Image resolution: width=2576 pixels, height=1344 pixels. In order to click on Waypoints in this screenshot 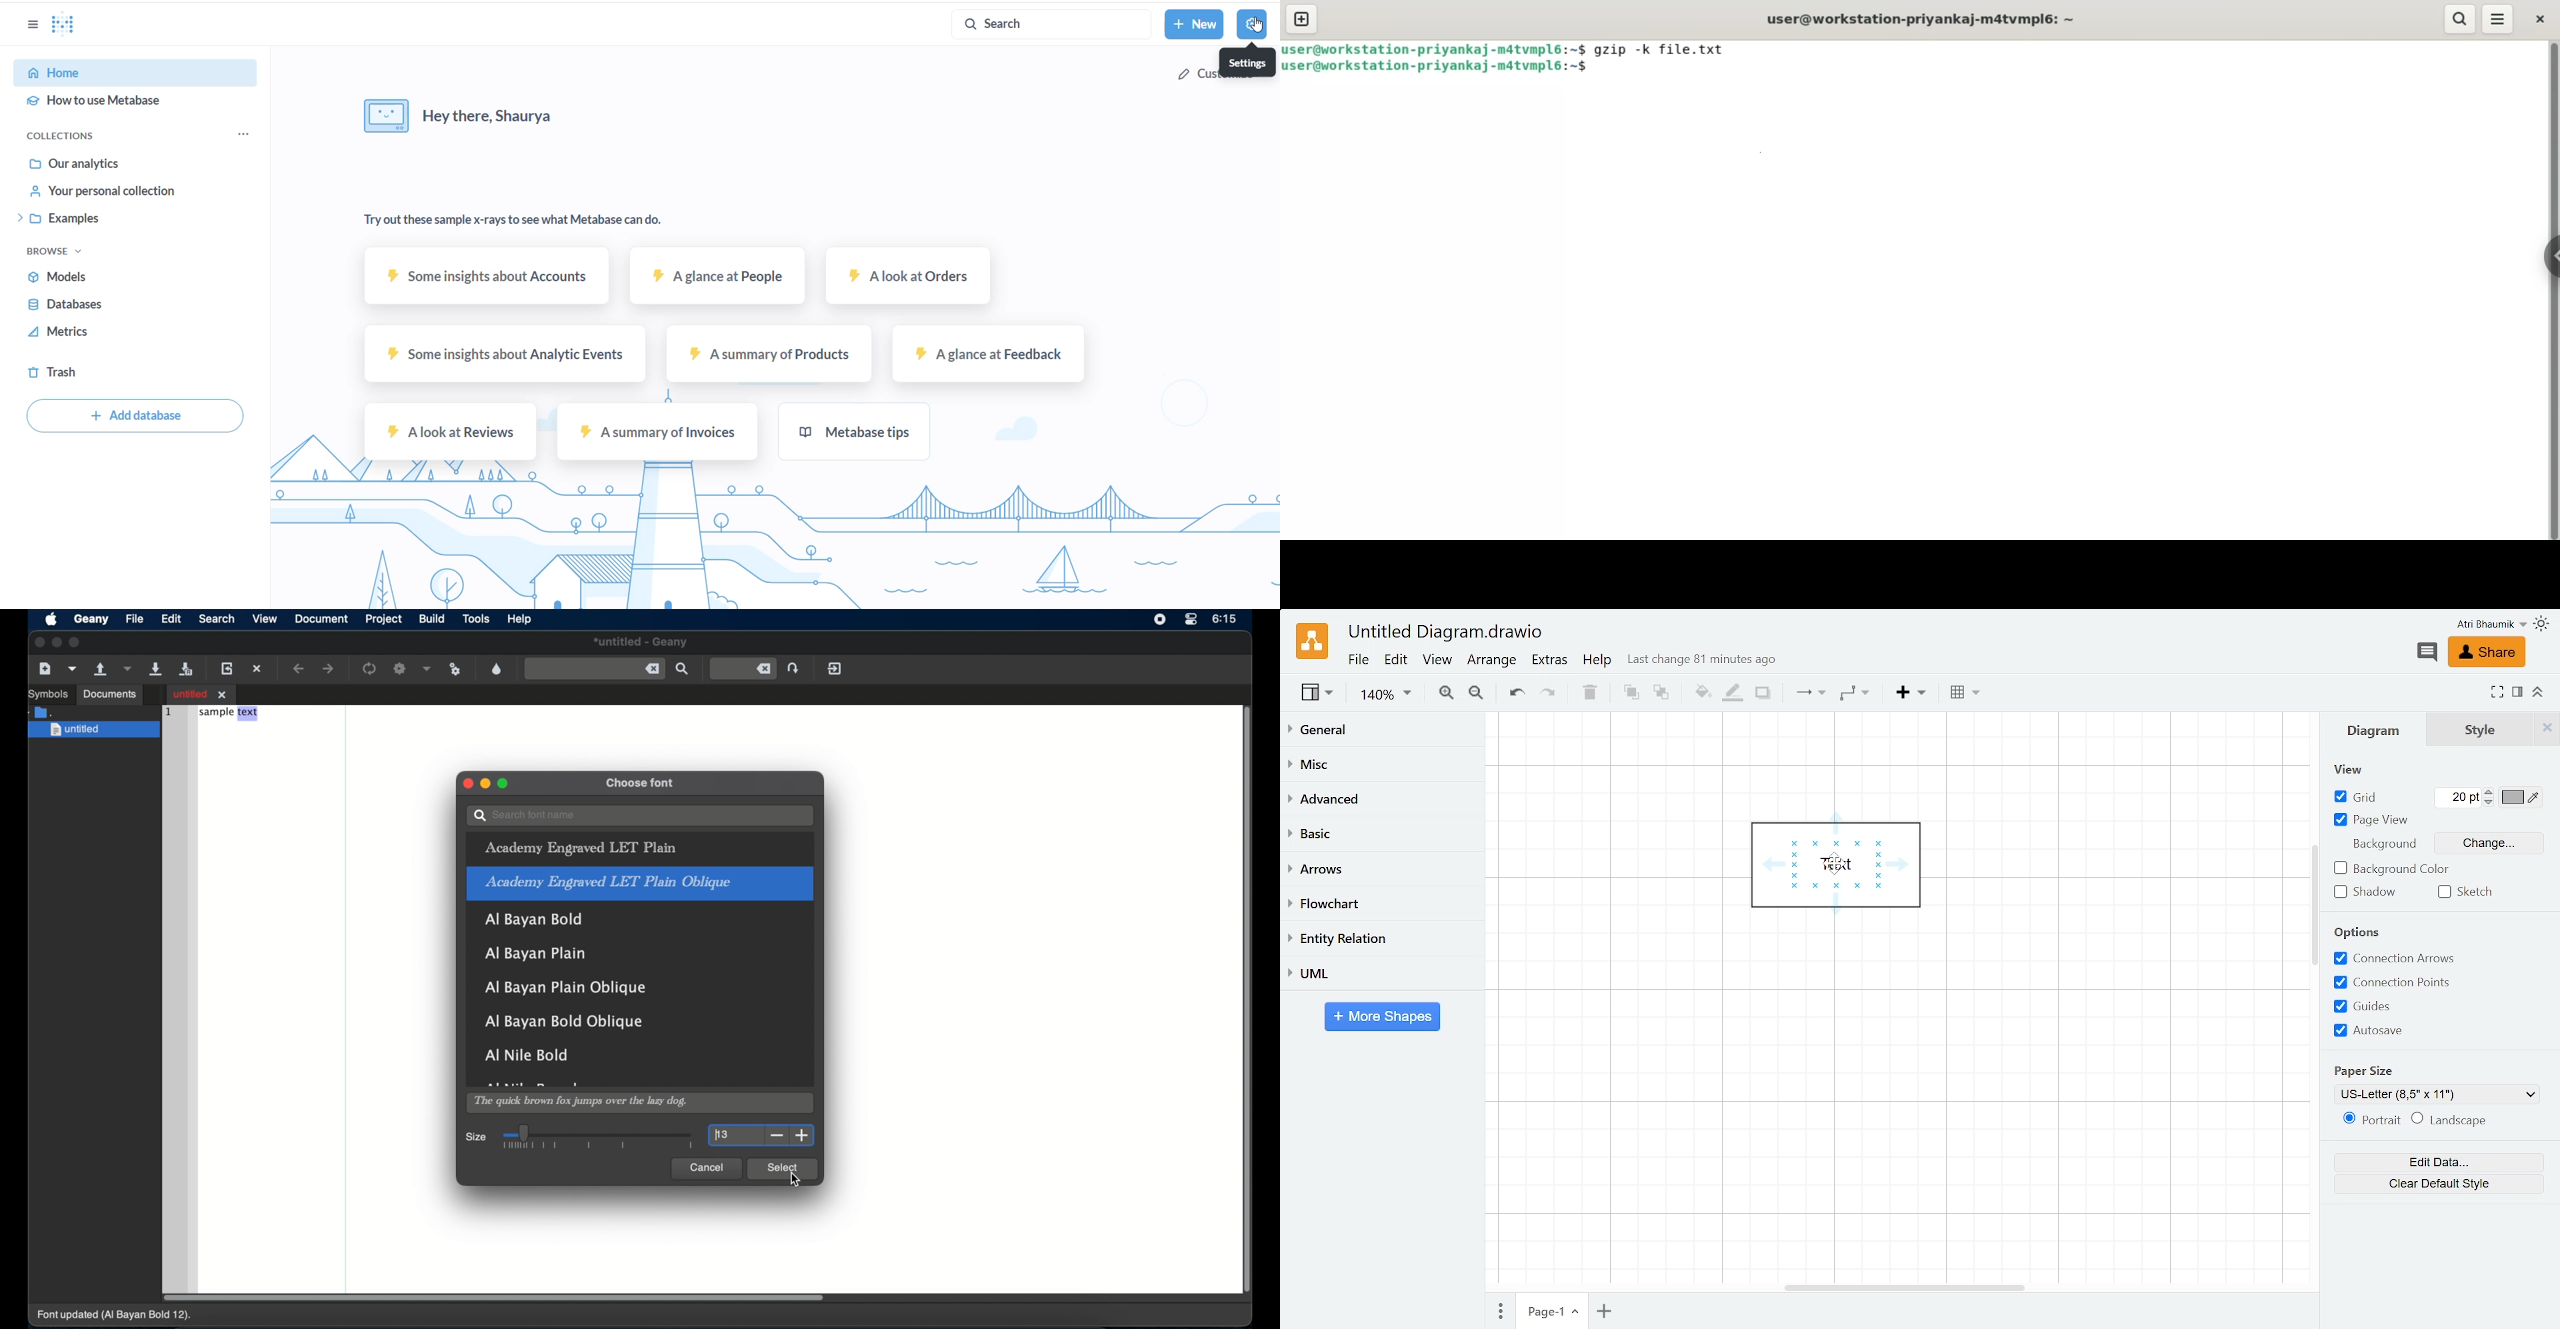, I will do `click(1856, 695)`.